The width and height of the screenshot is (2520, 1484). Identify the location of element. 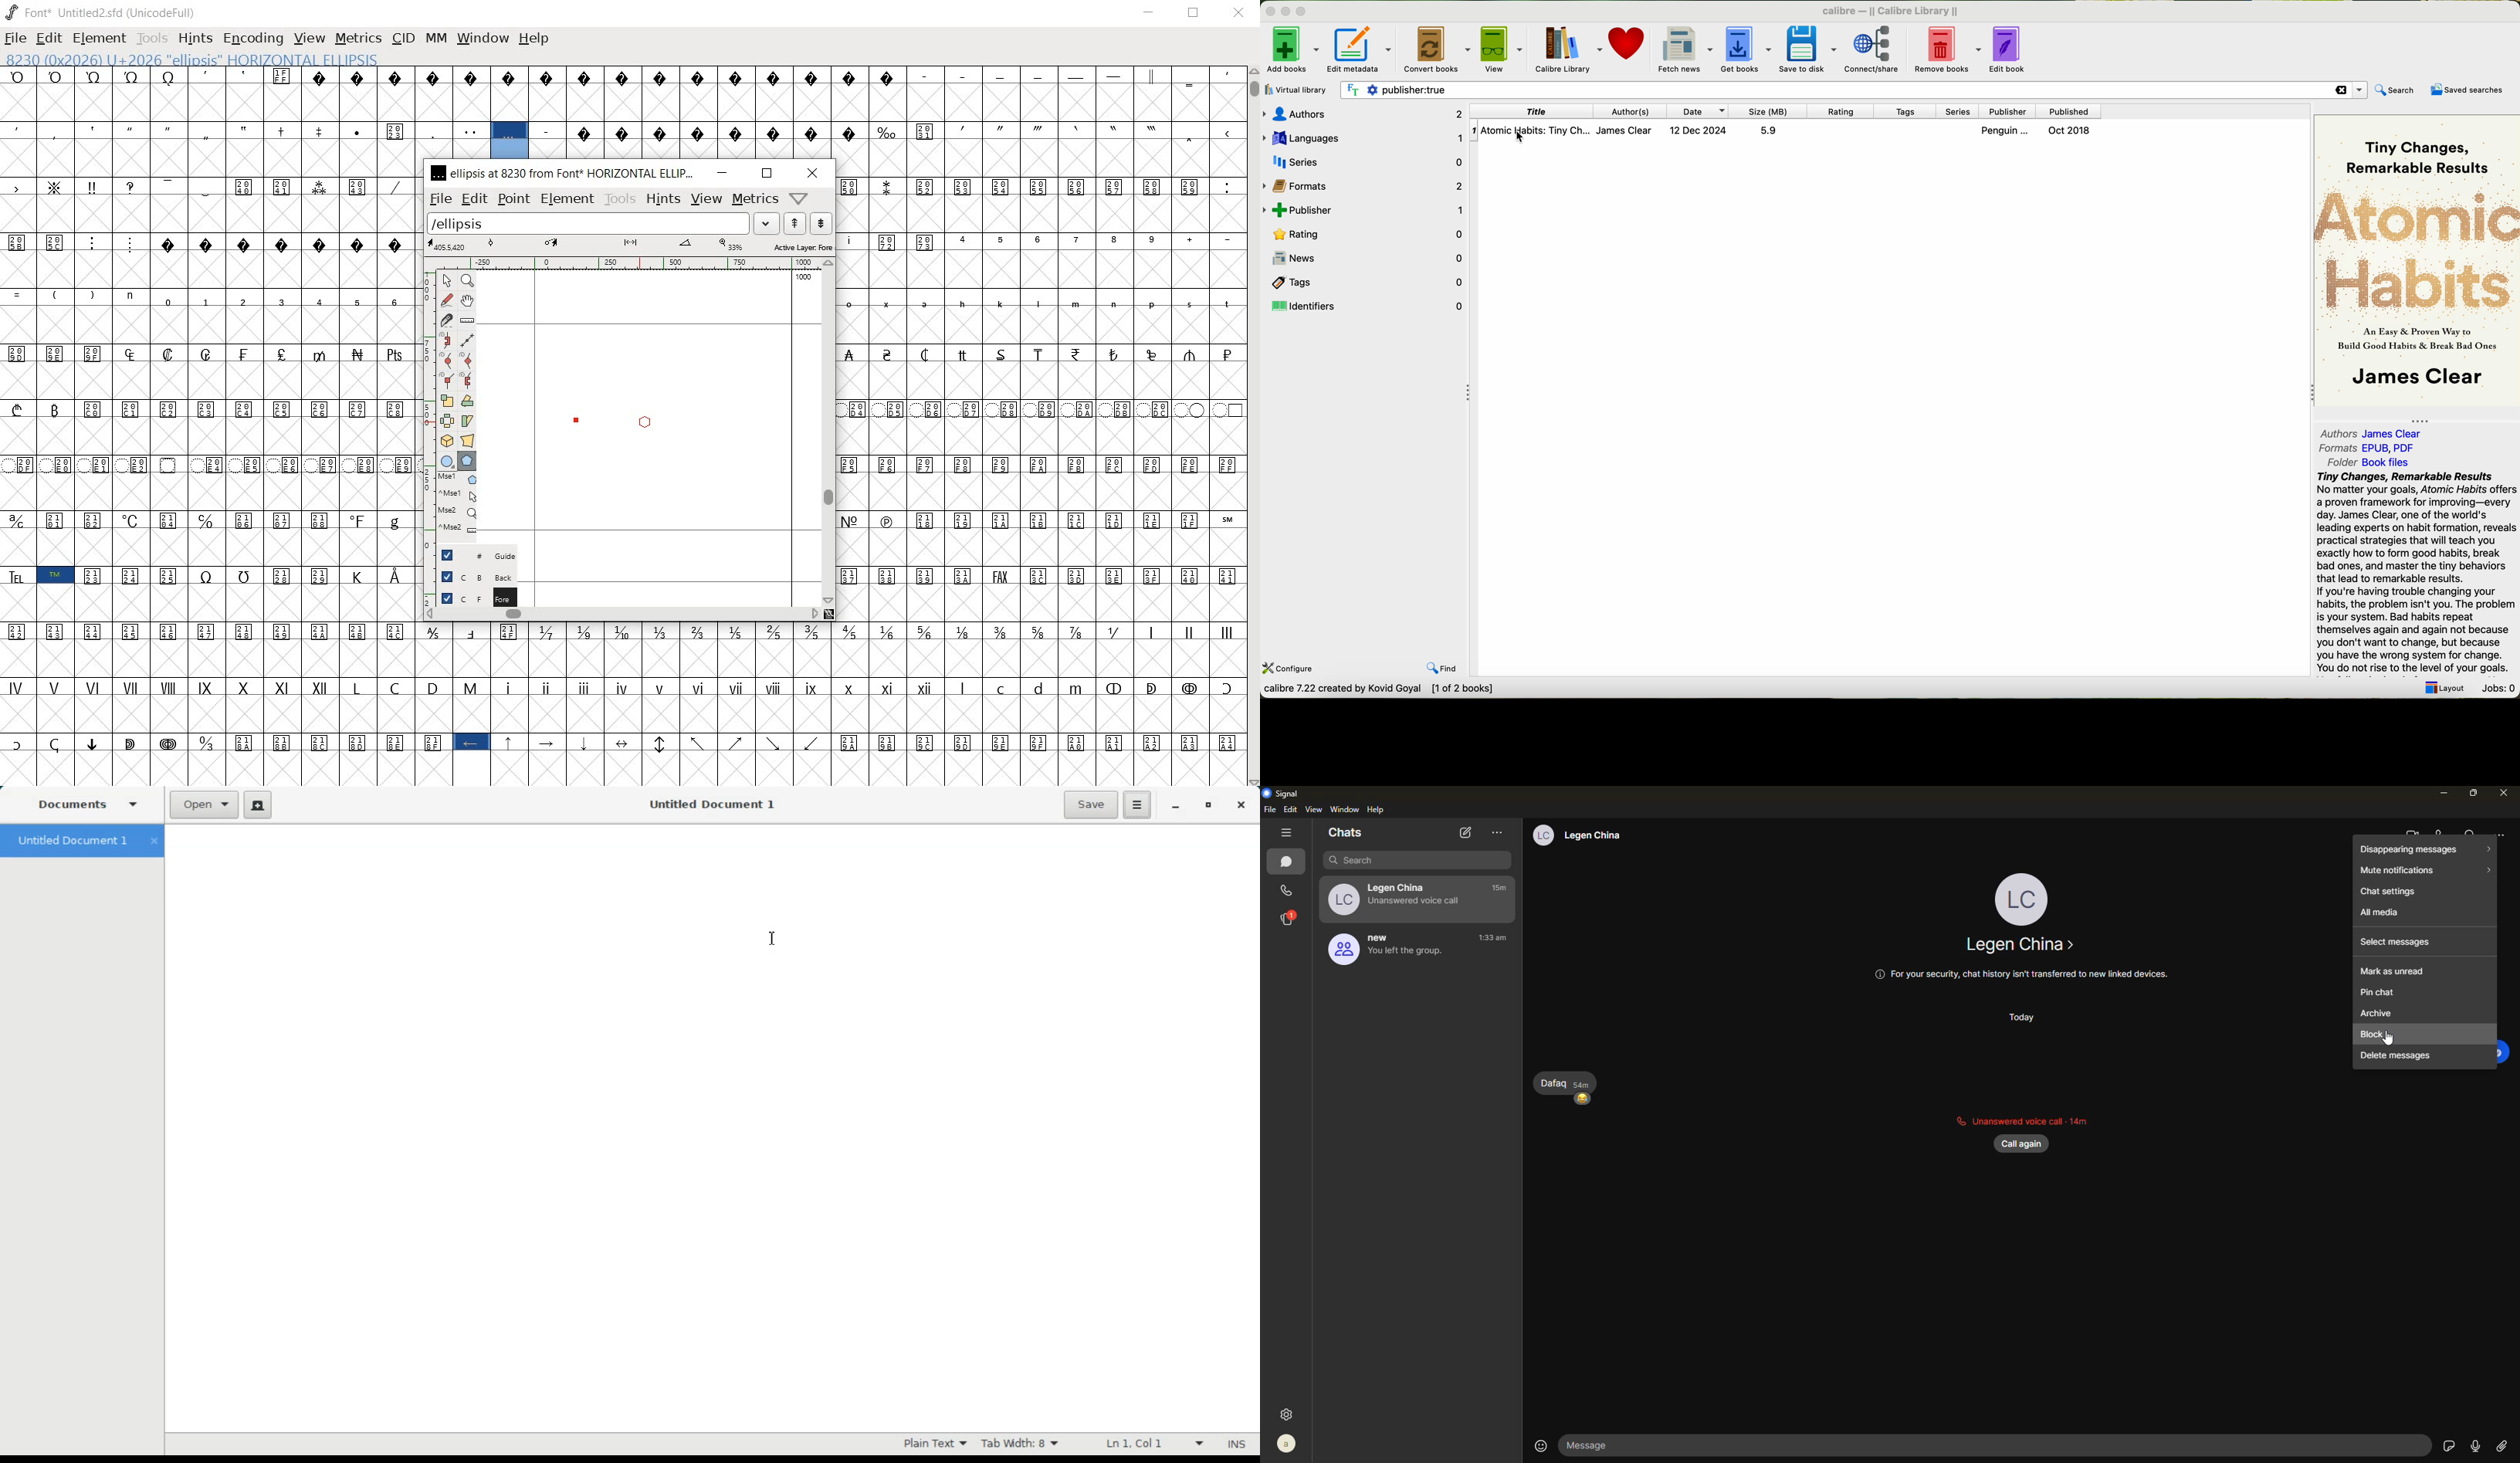
(567, 198).